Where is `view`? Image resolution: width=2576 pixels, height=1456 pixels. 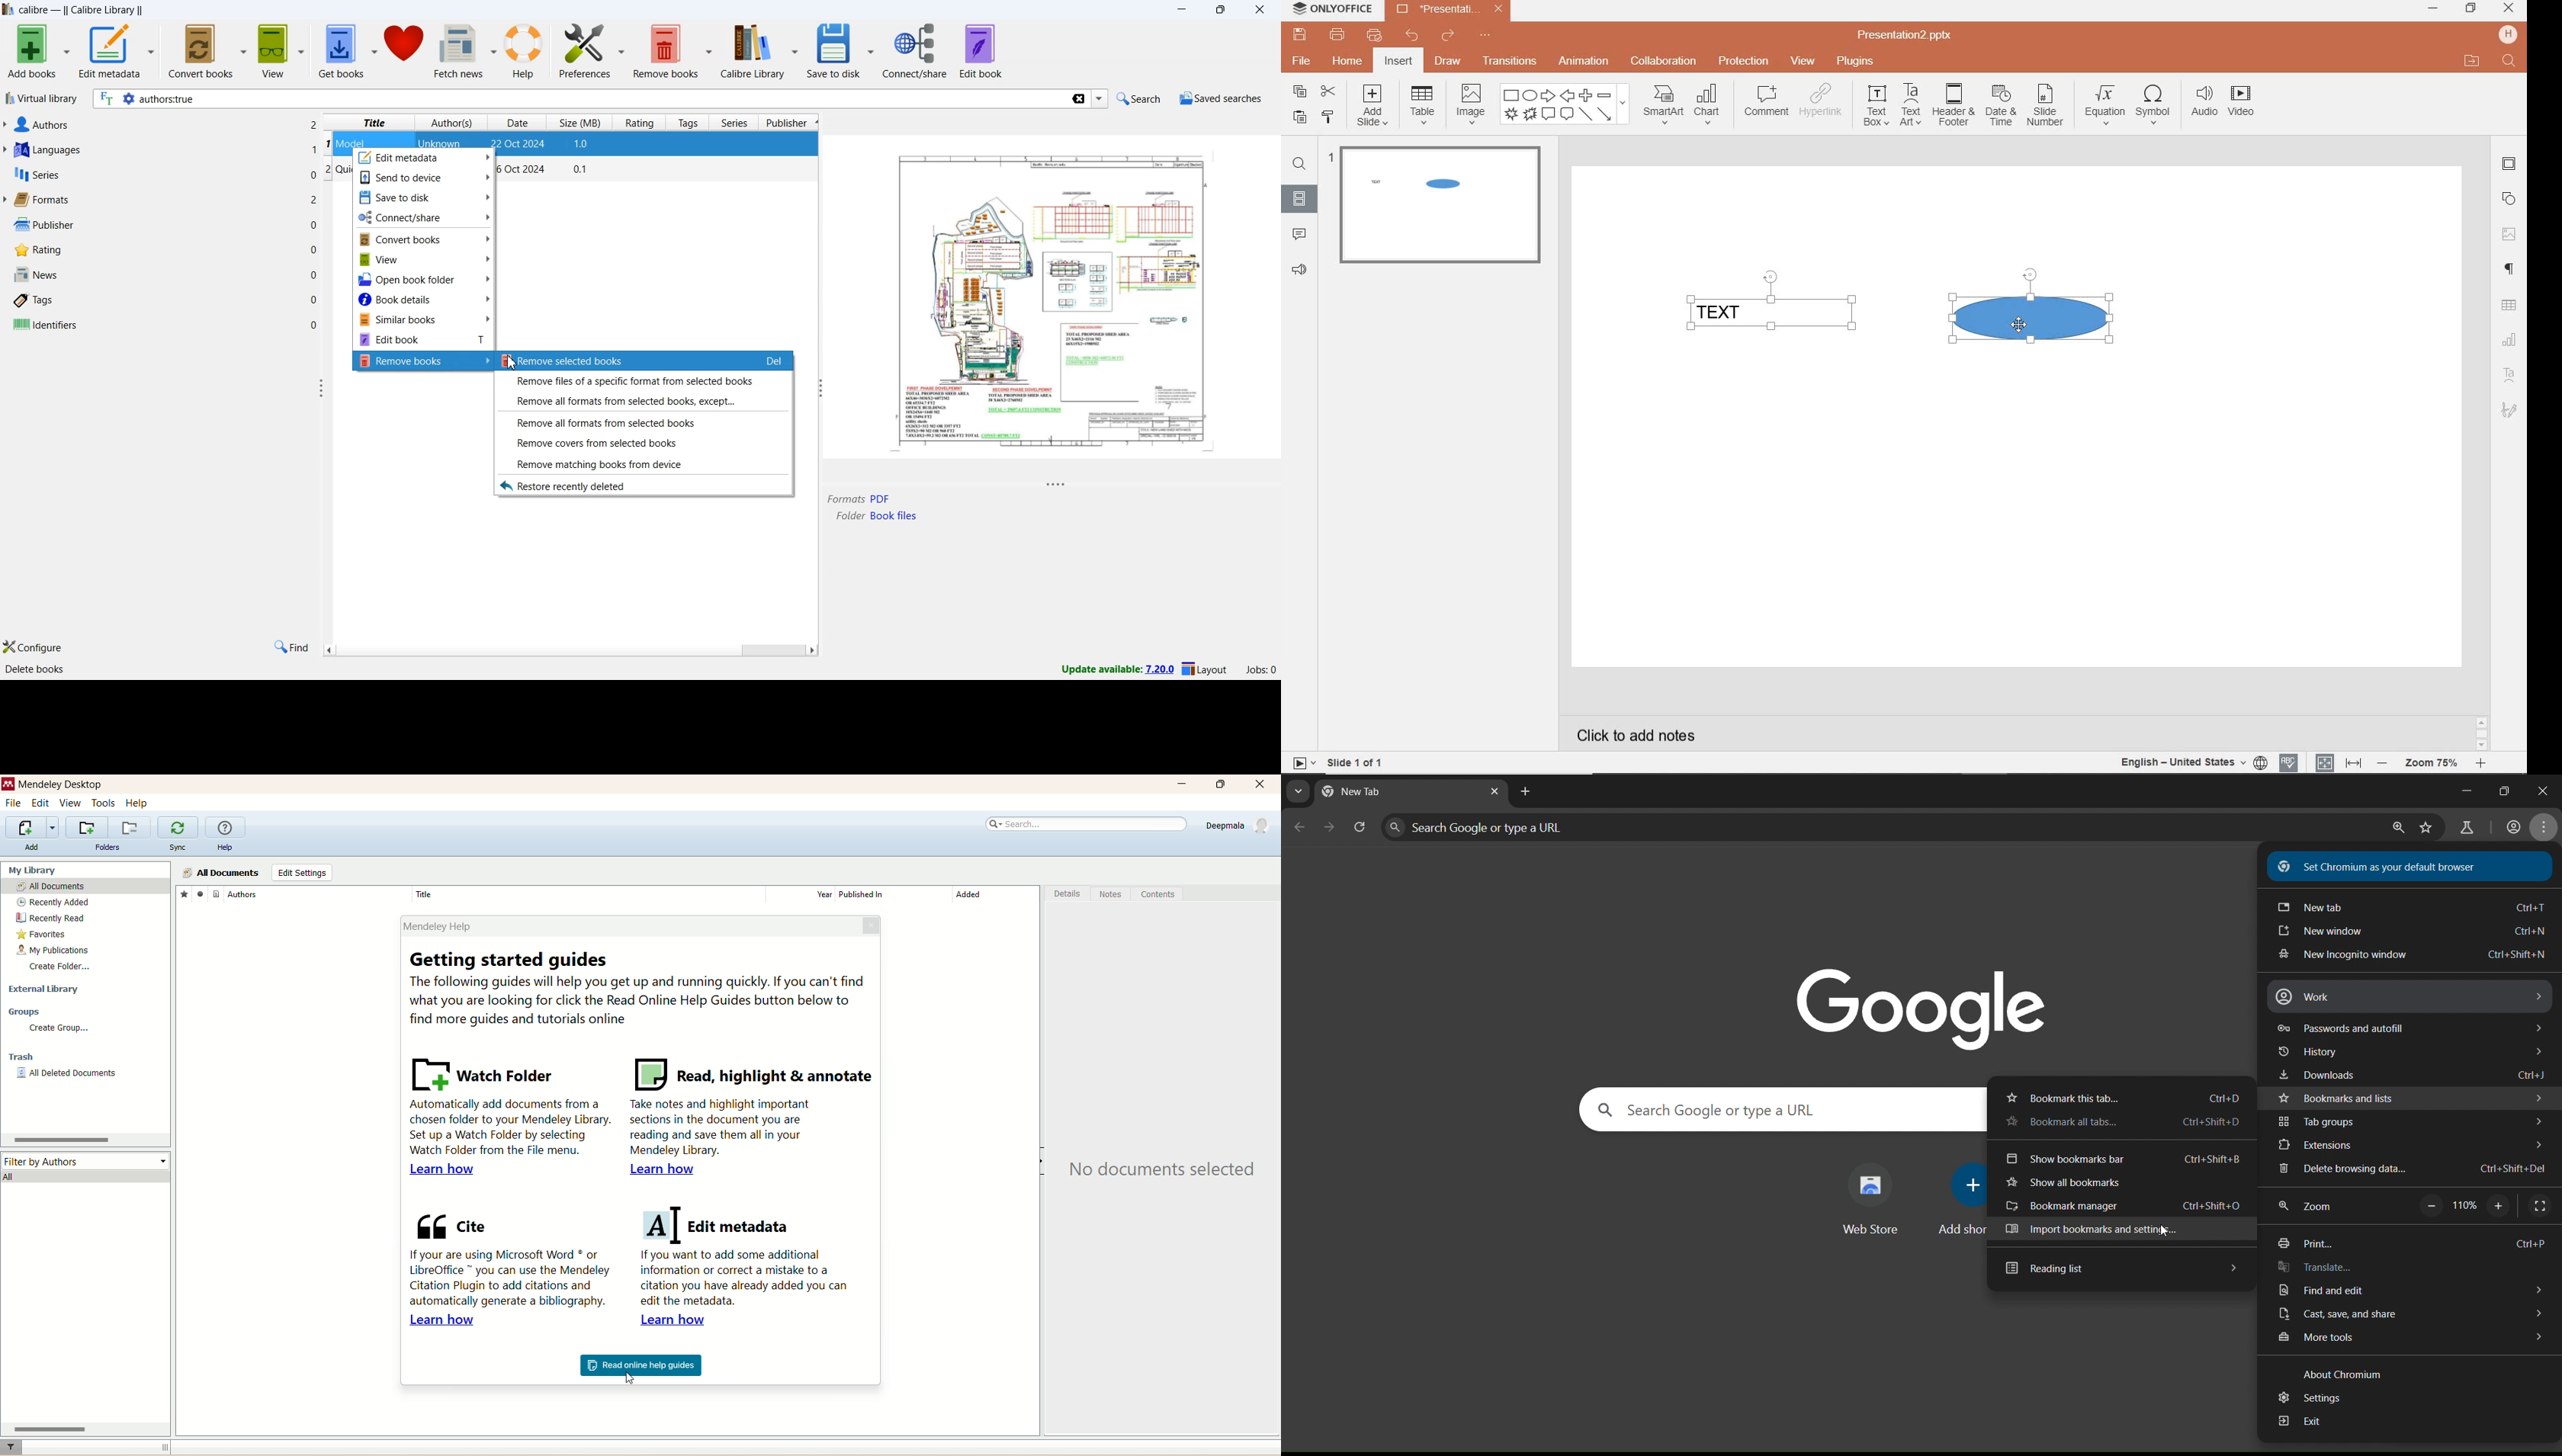
view is located at coordinates (282, 51).